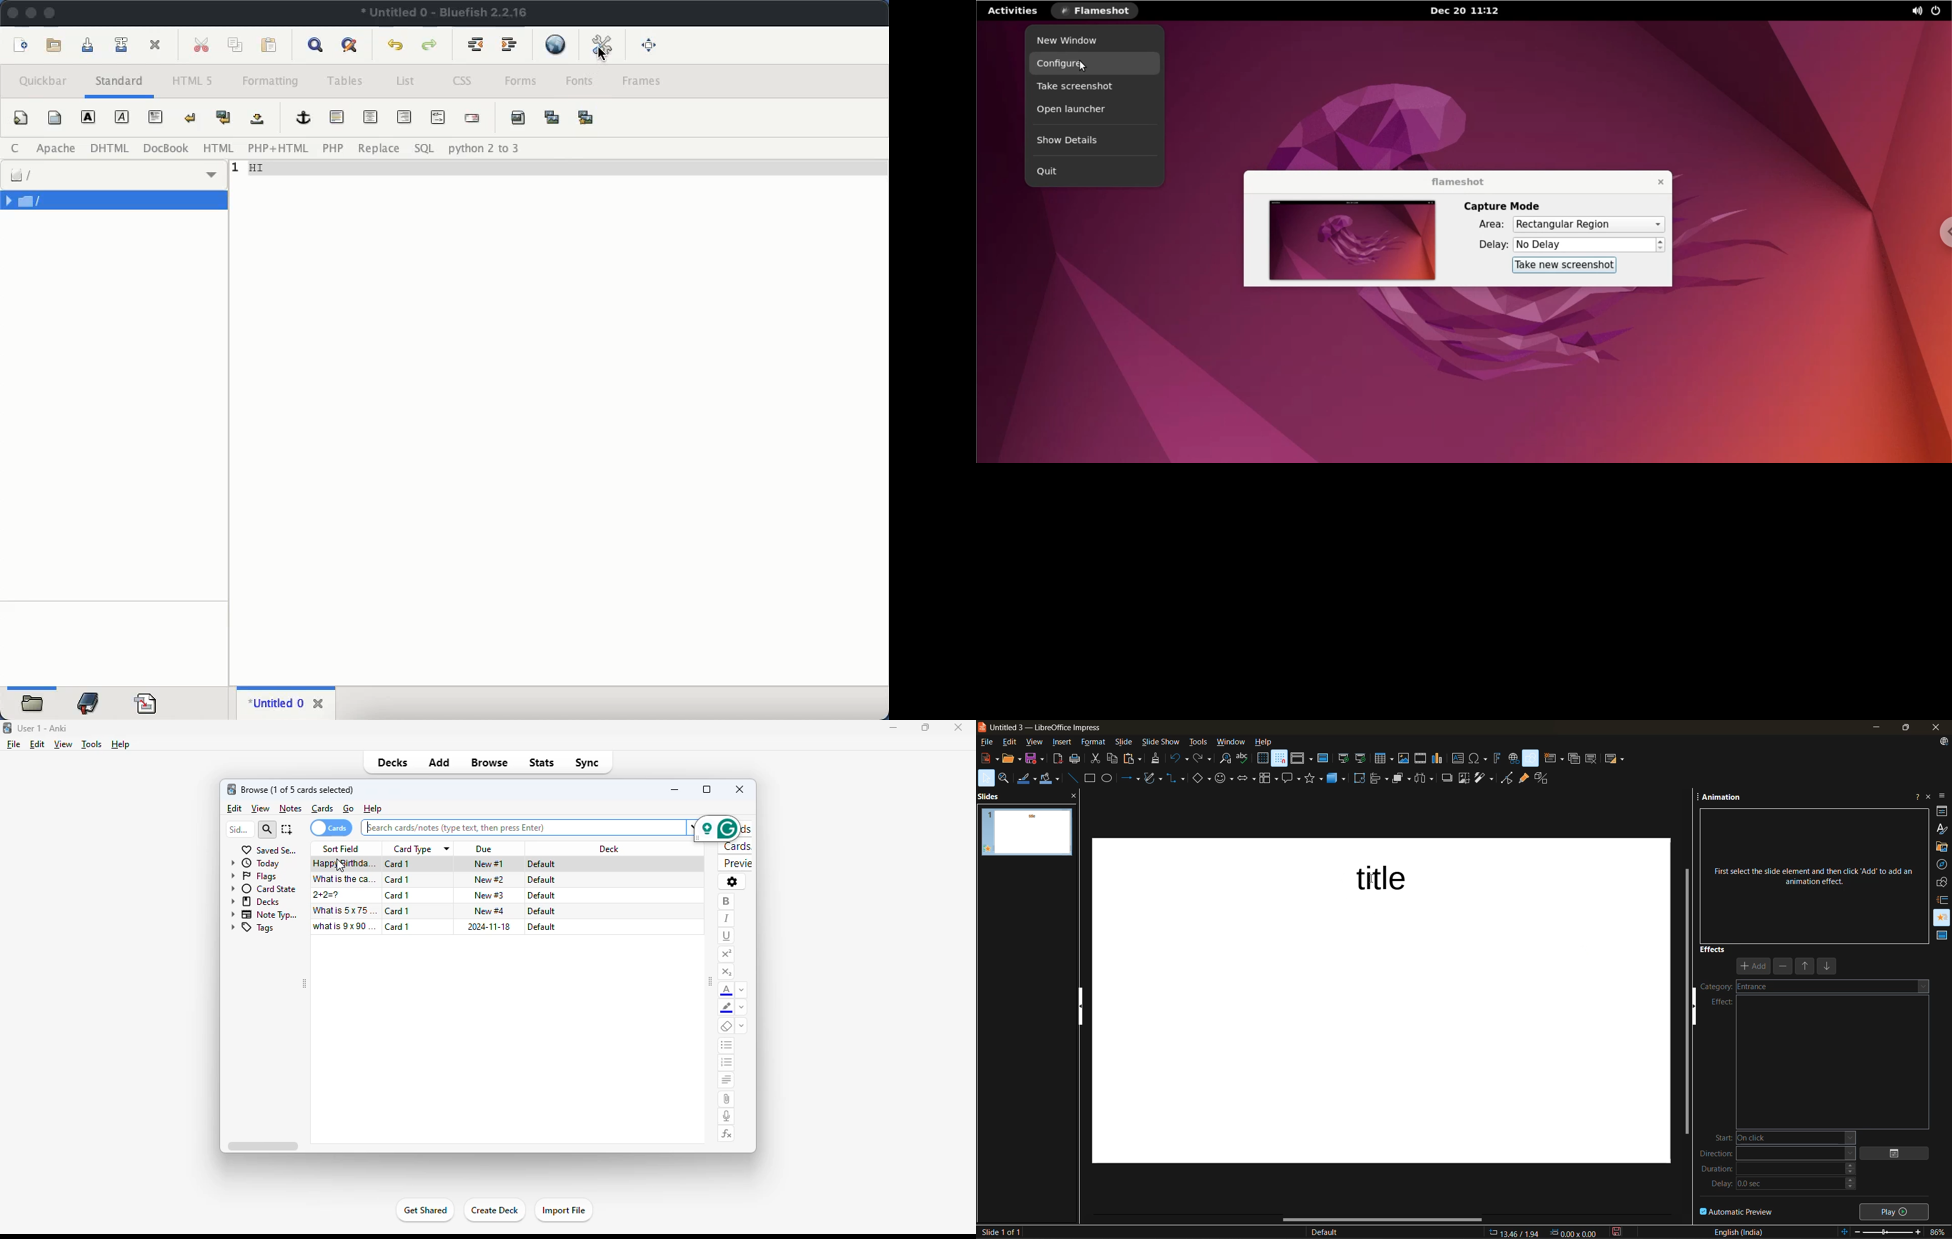 This screenshot has height=1260, width=1960. What do you see at coordinates (91, 745) in the screenshot?
I see `tools` at bounding box center [91, 745].